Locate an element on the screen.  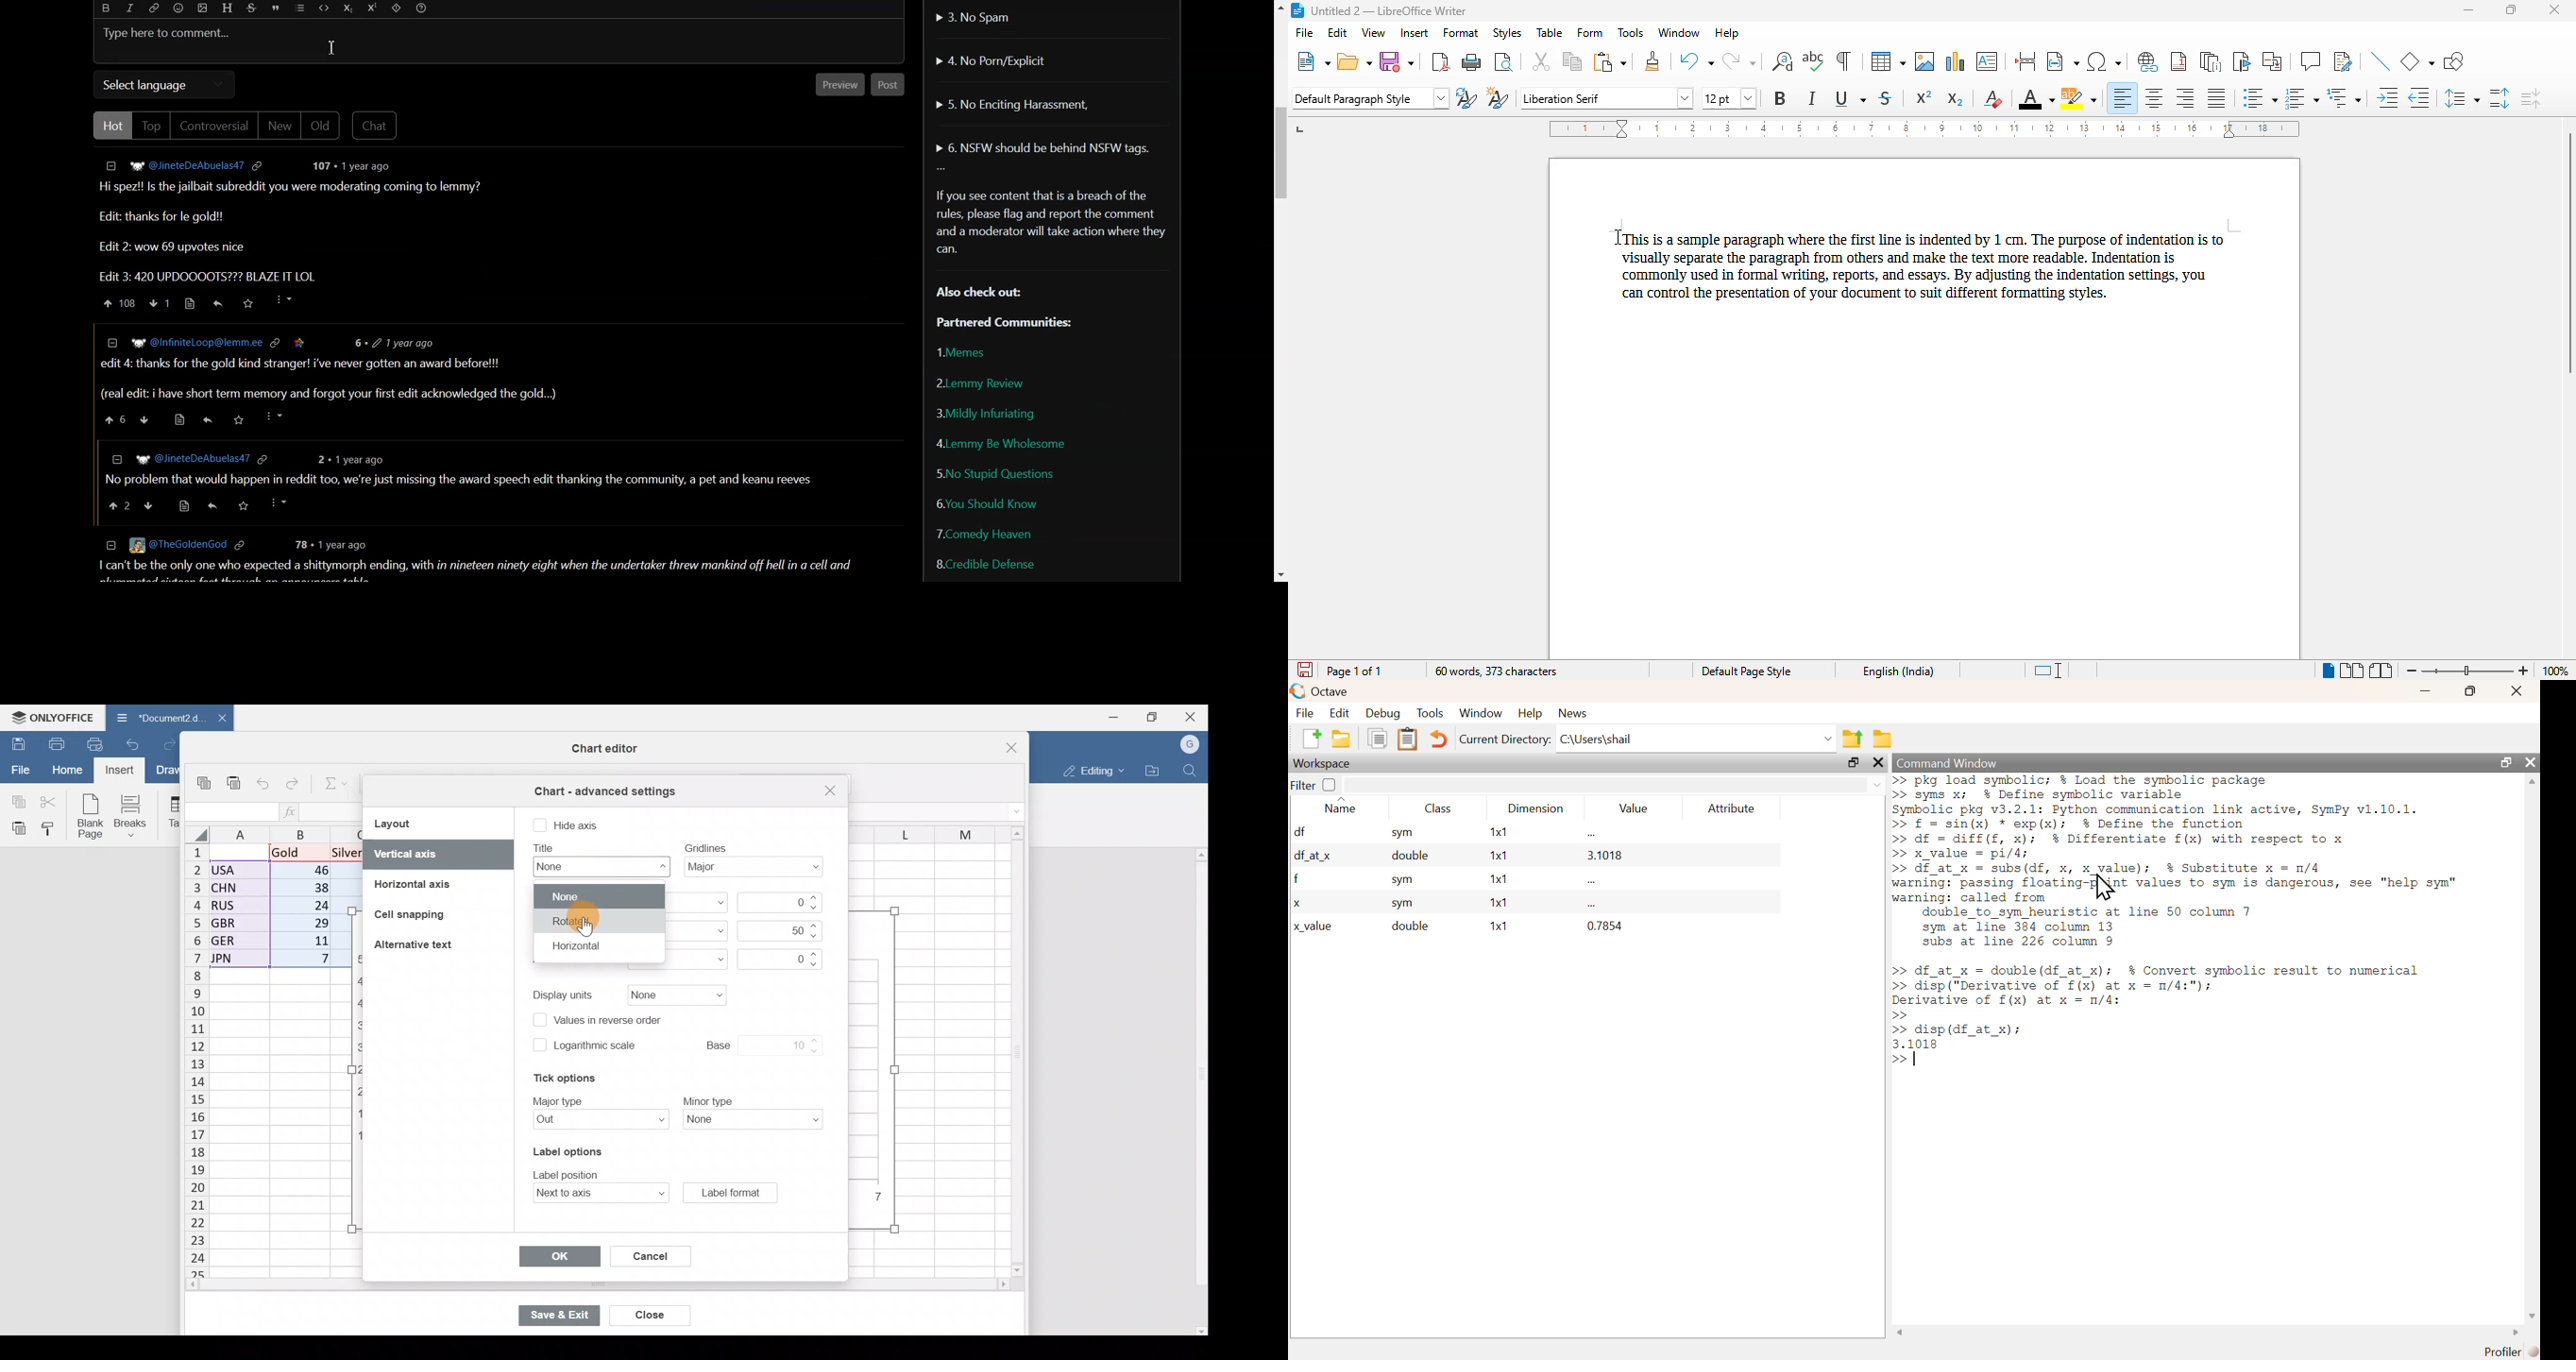
decrease paragraph spacing is located at coordinates (2530, 97).